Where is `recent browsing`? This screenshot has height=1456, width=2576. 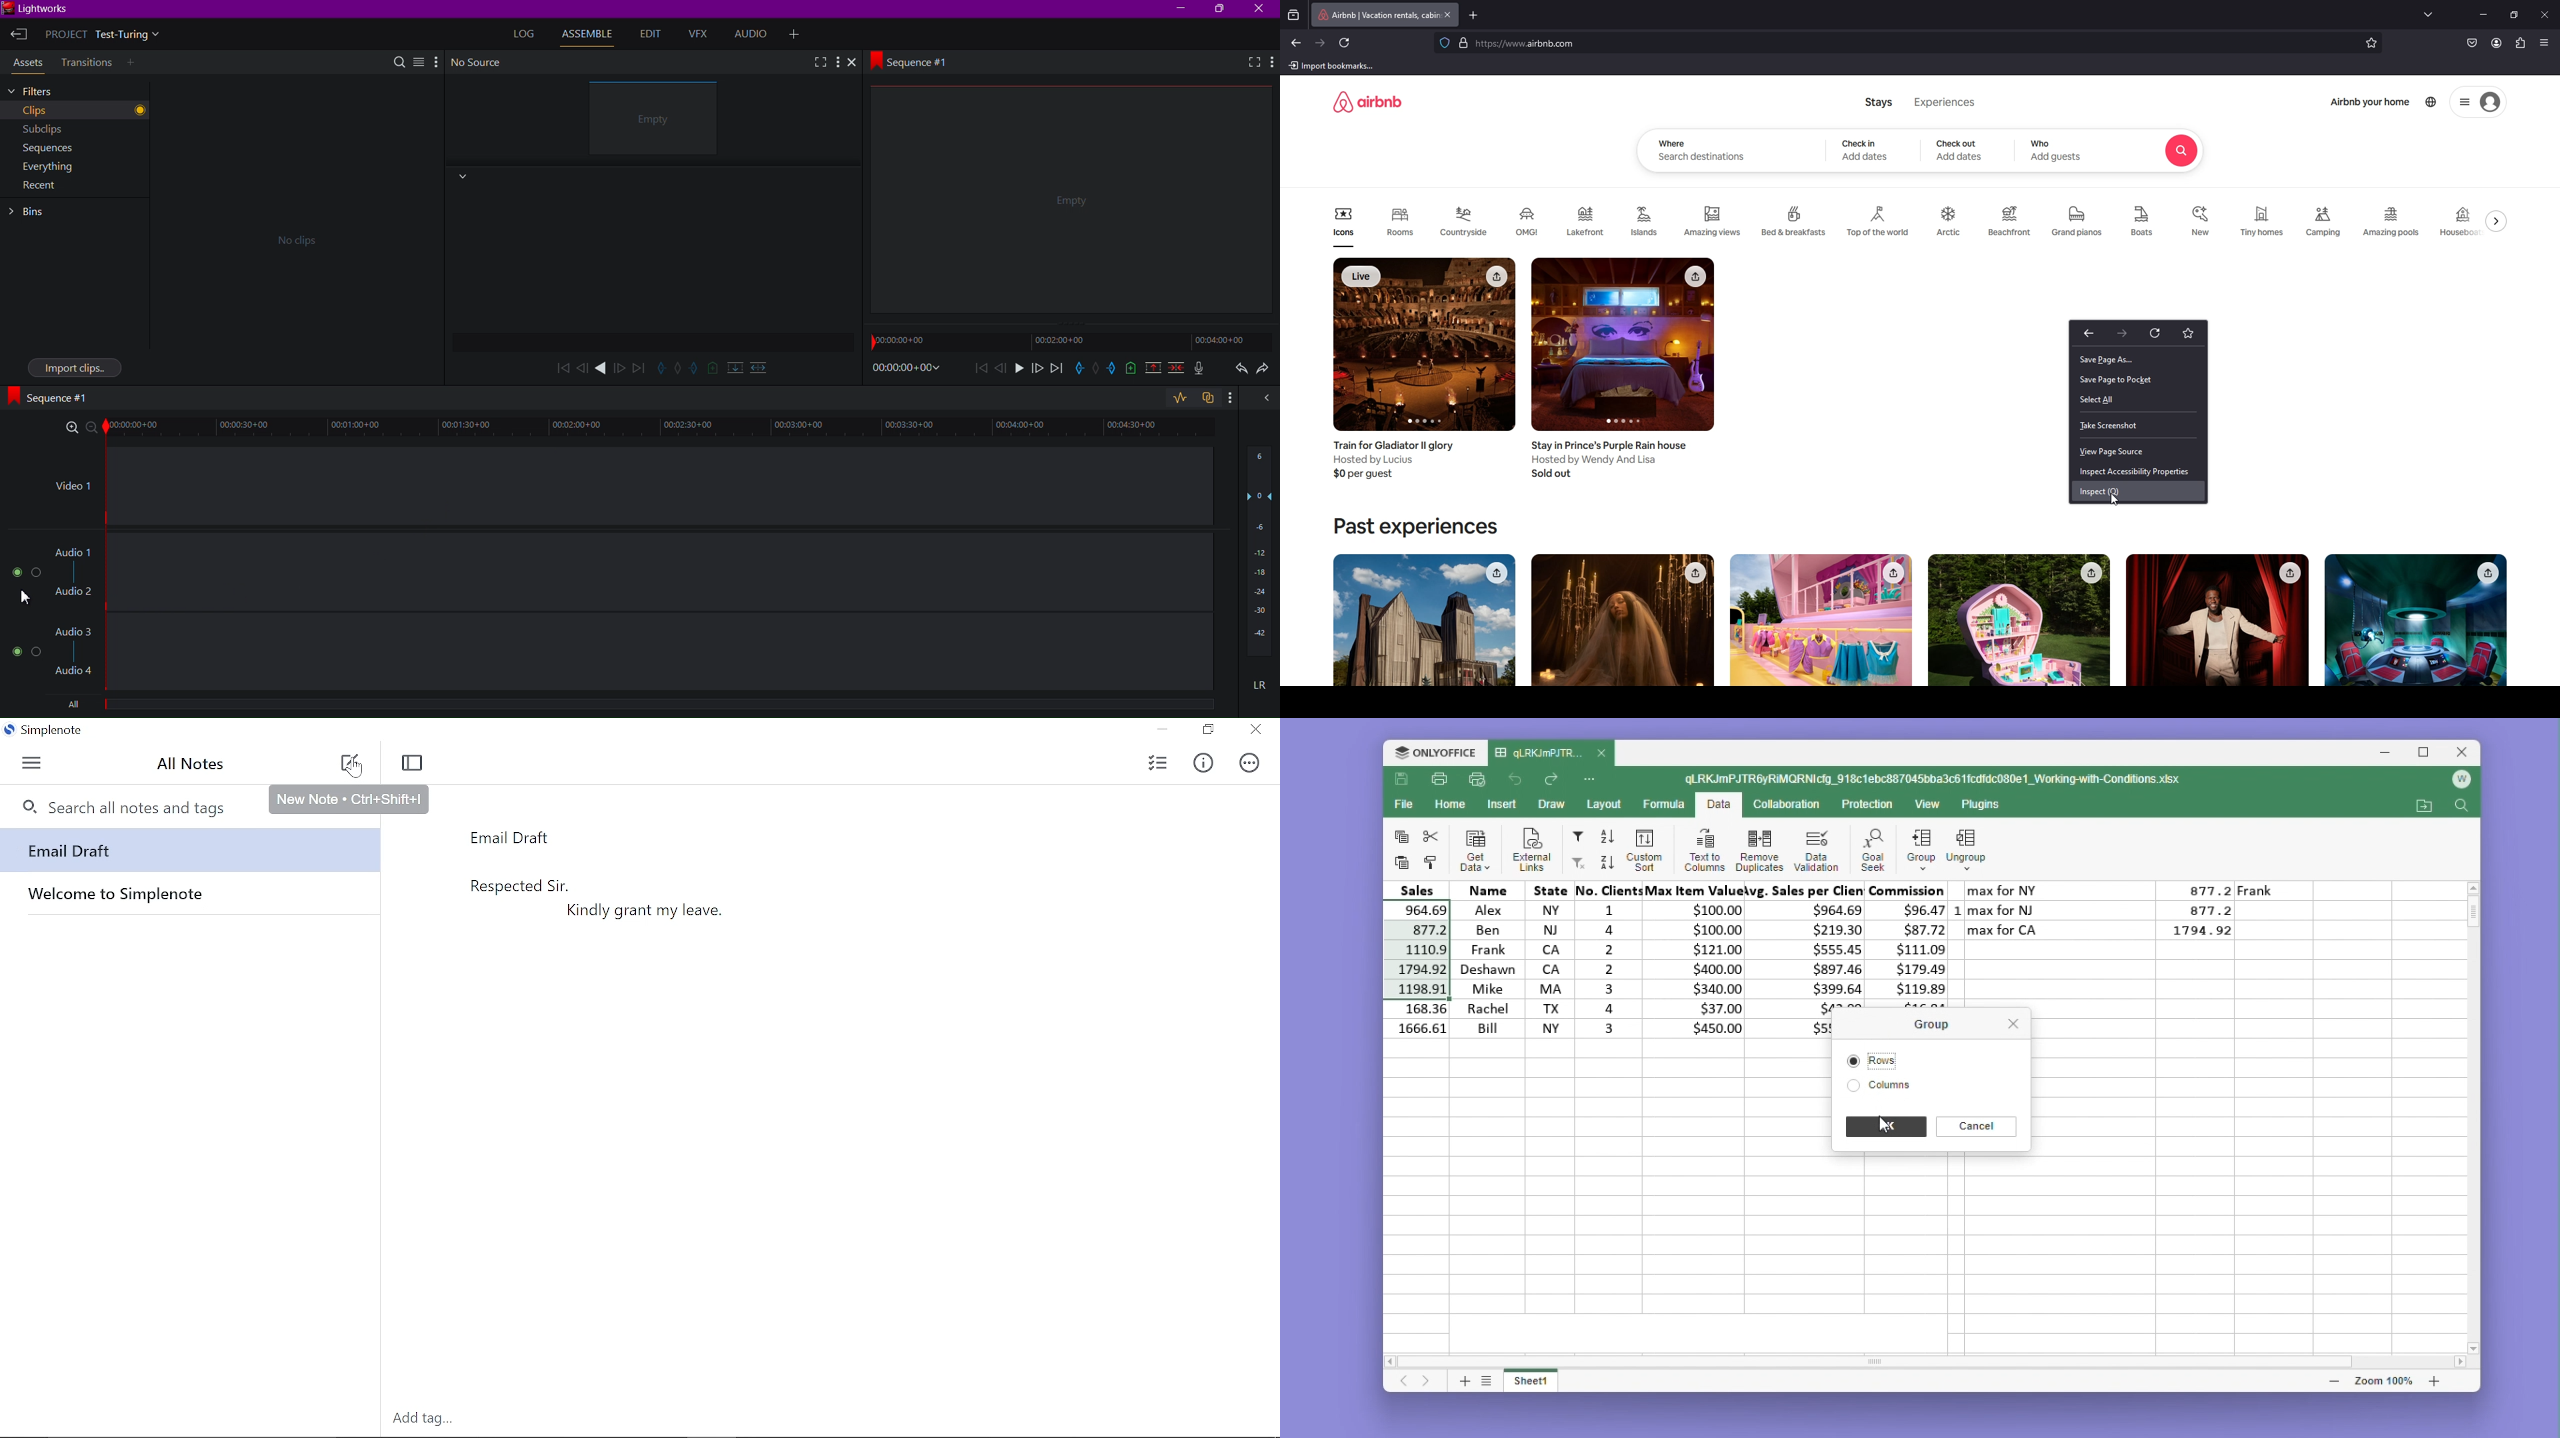 recent browsing is located at coordinates (1296, 15).